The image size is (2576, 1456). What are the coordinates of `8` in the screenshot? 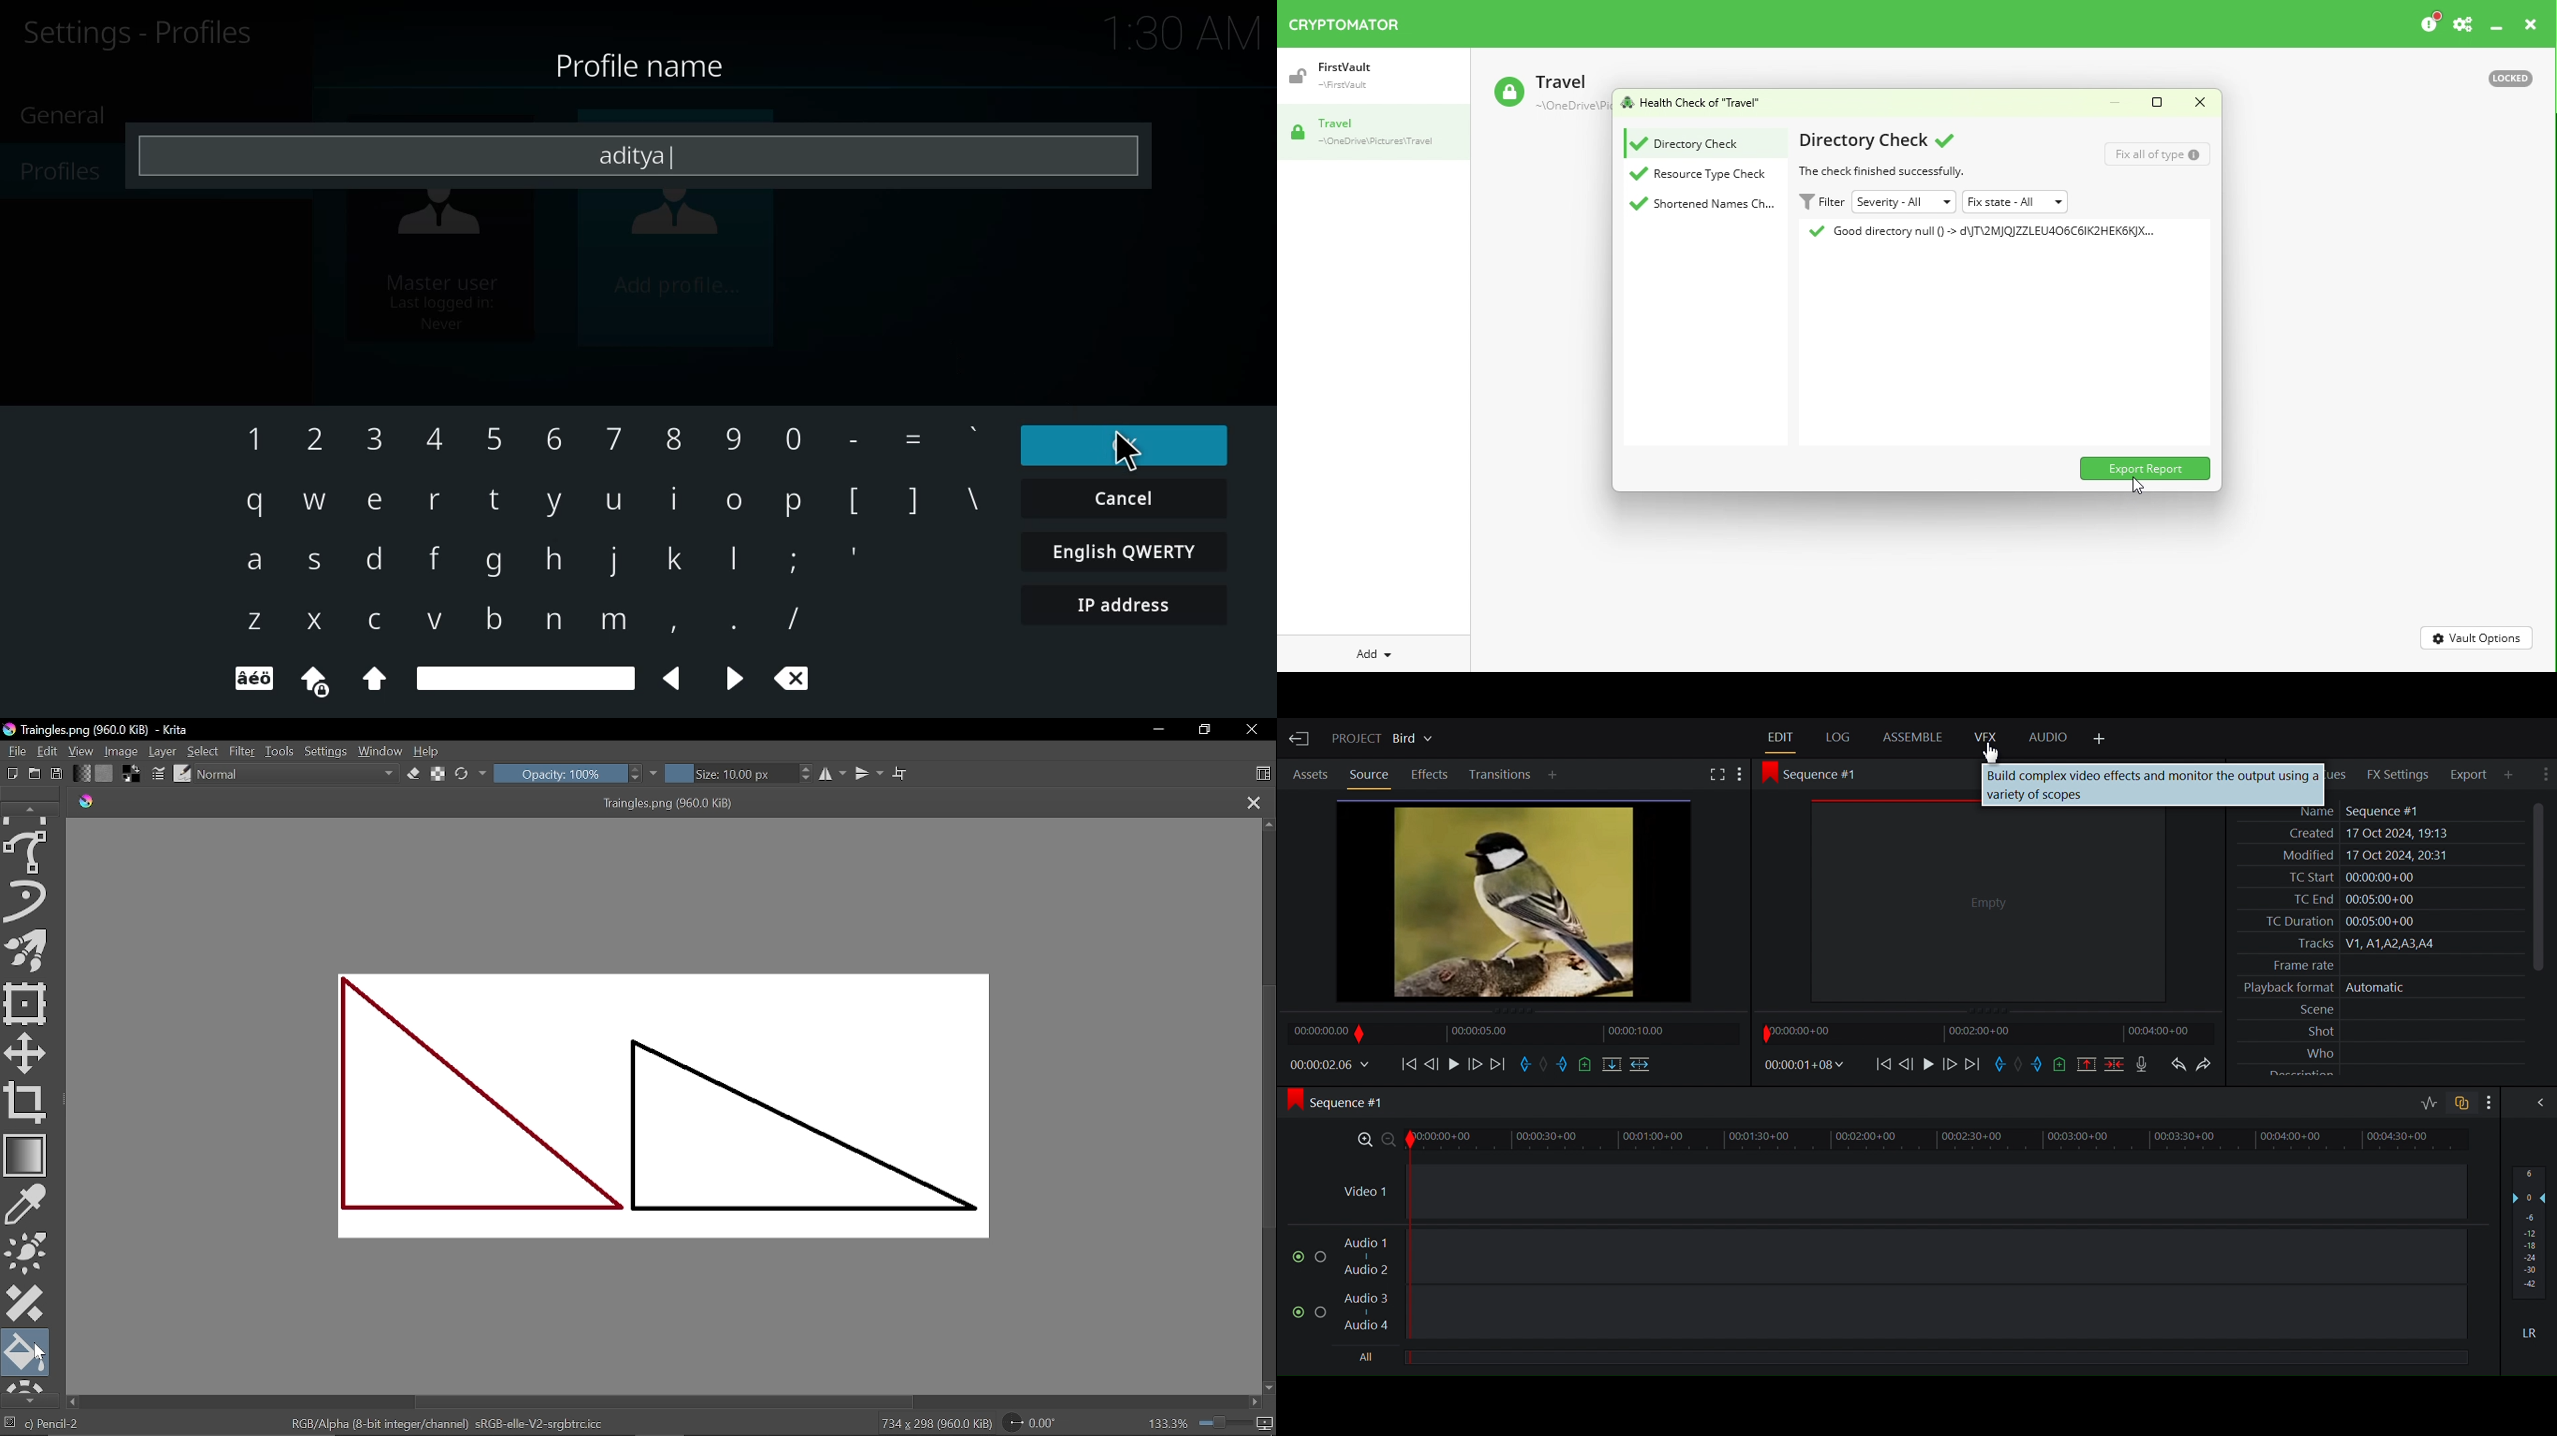 It's located at (671, 442).